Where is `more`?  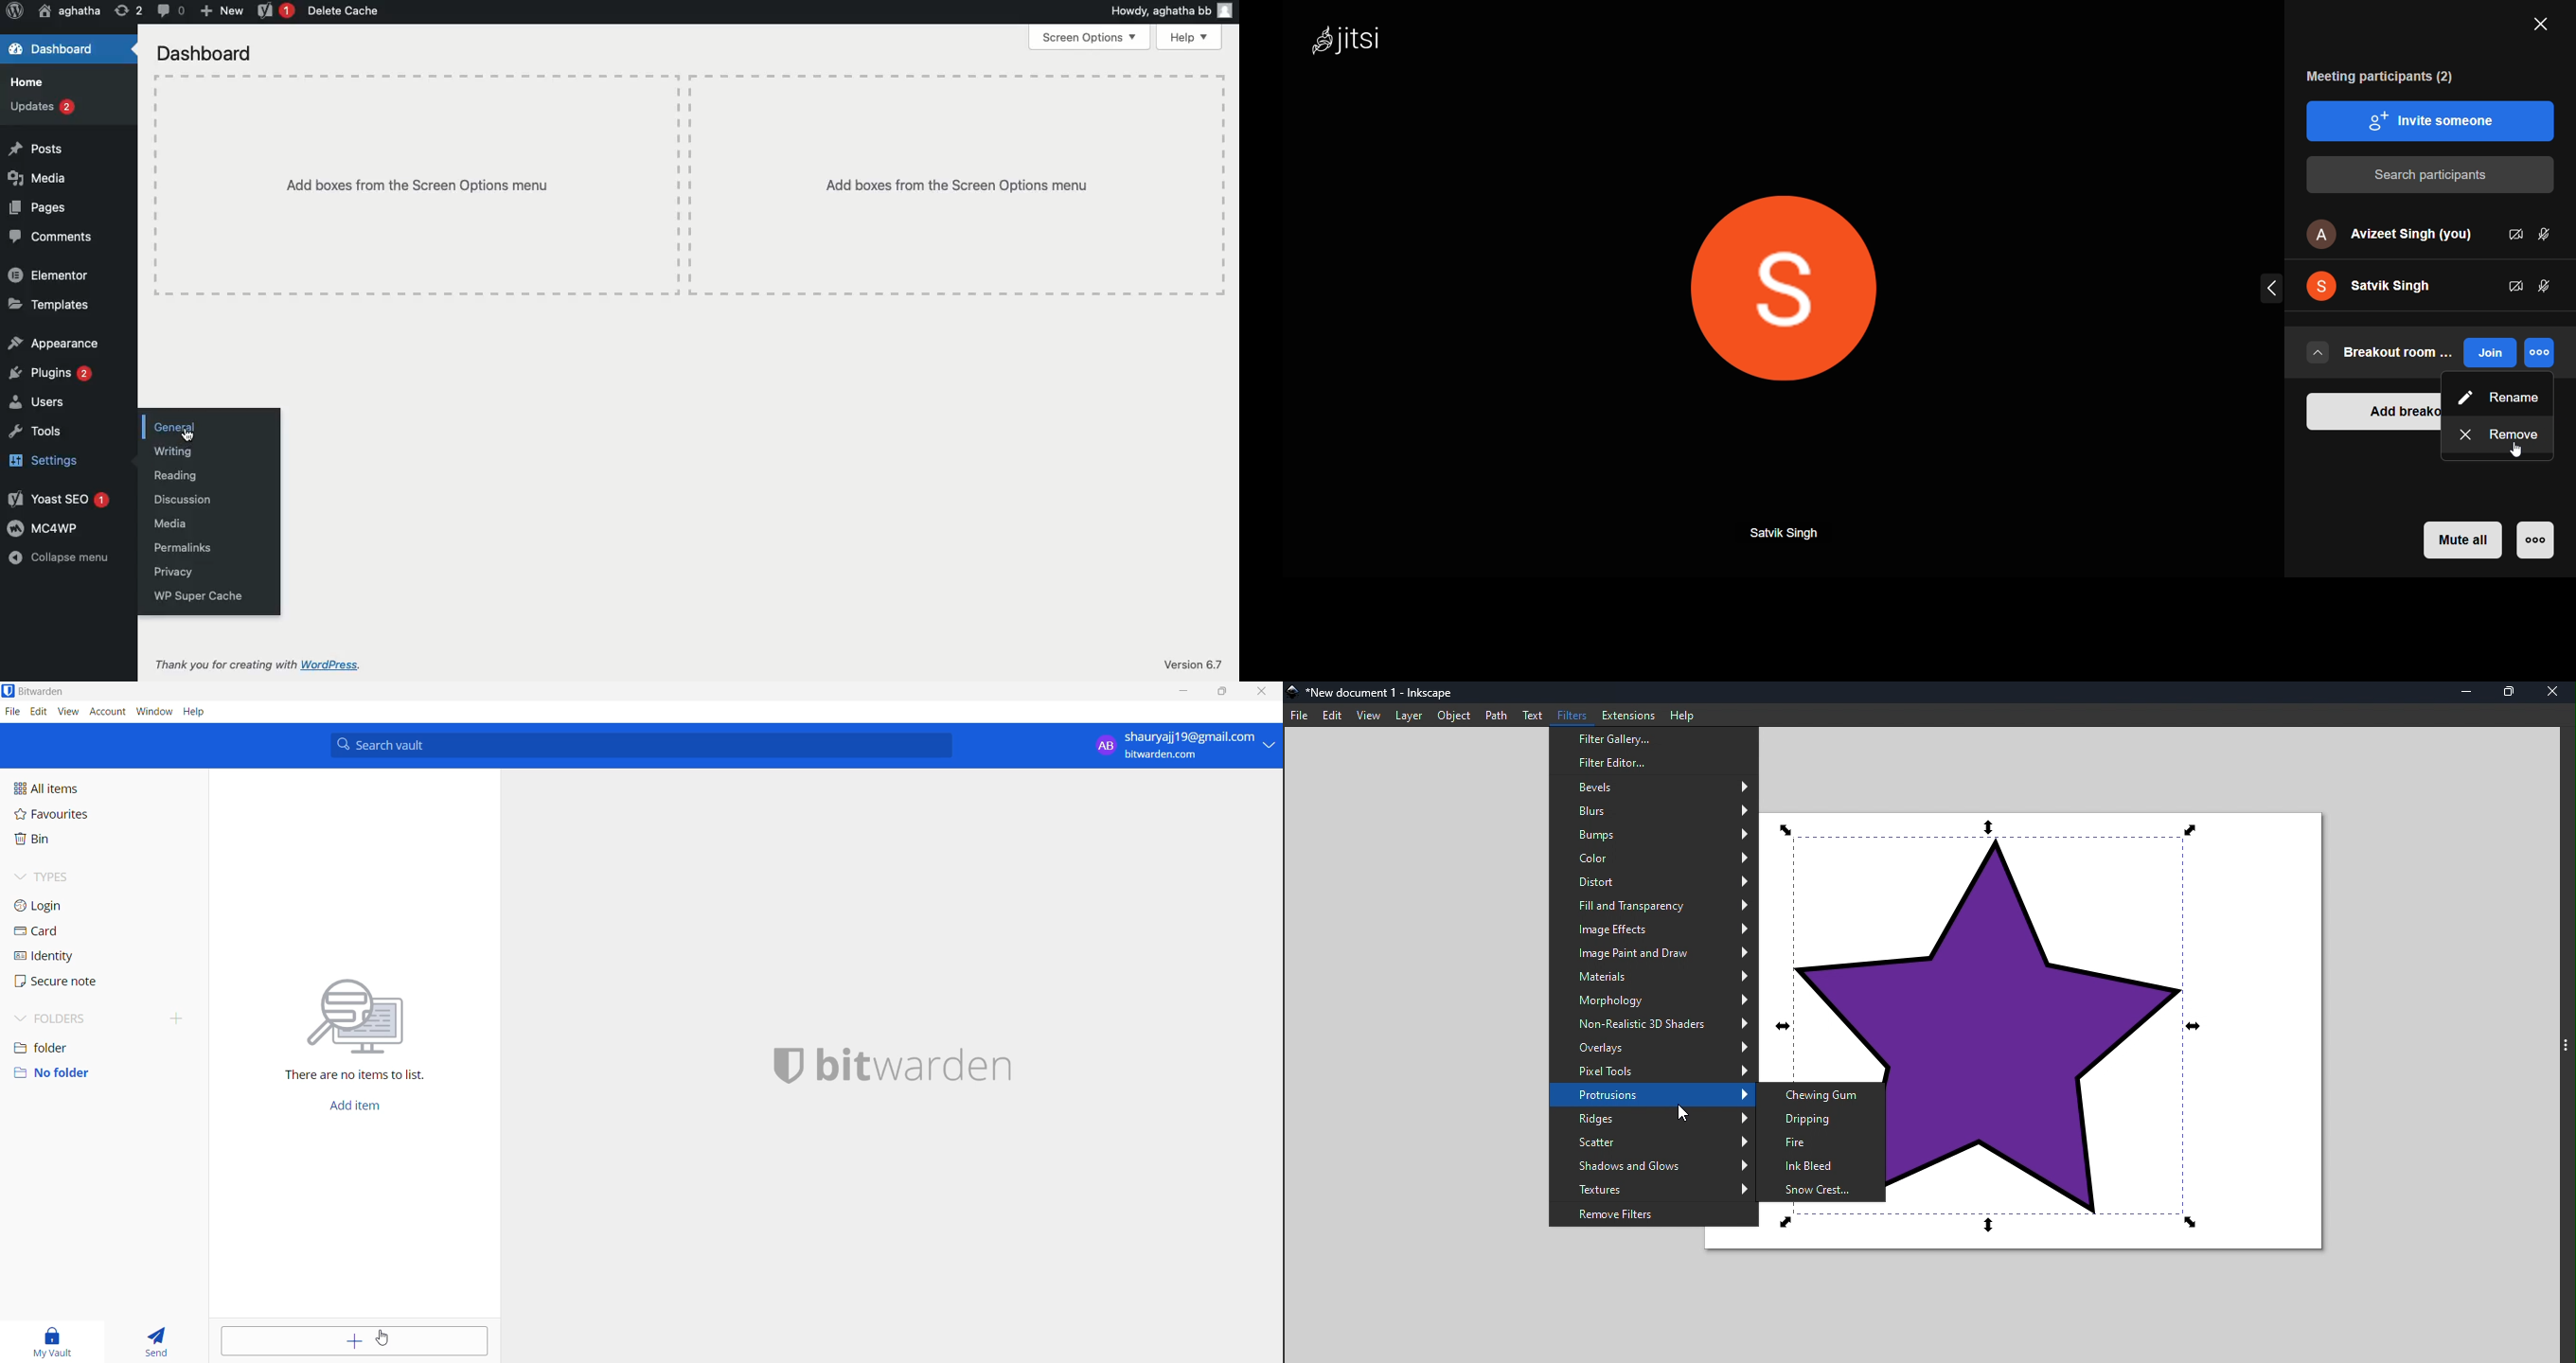 more is located at coordinates (2542, 352).